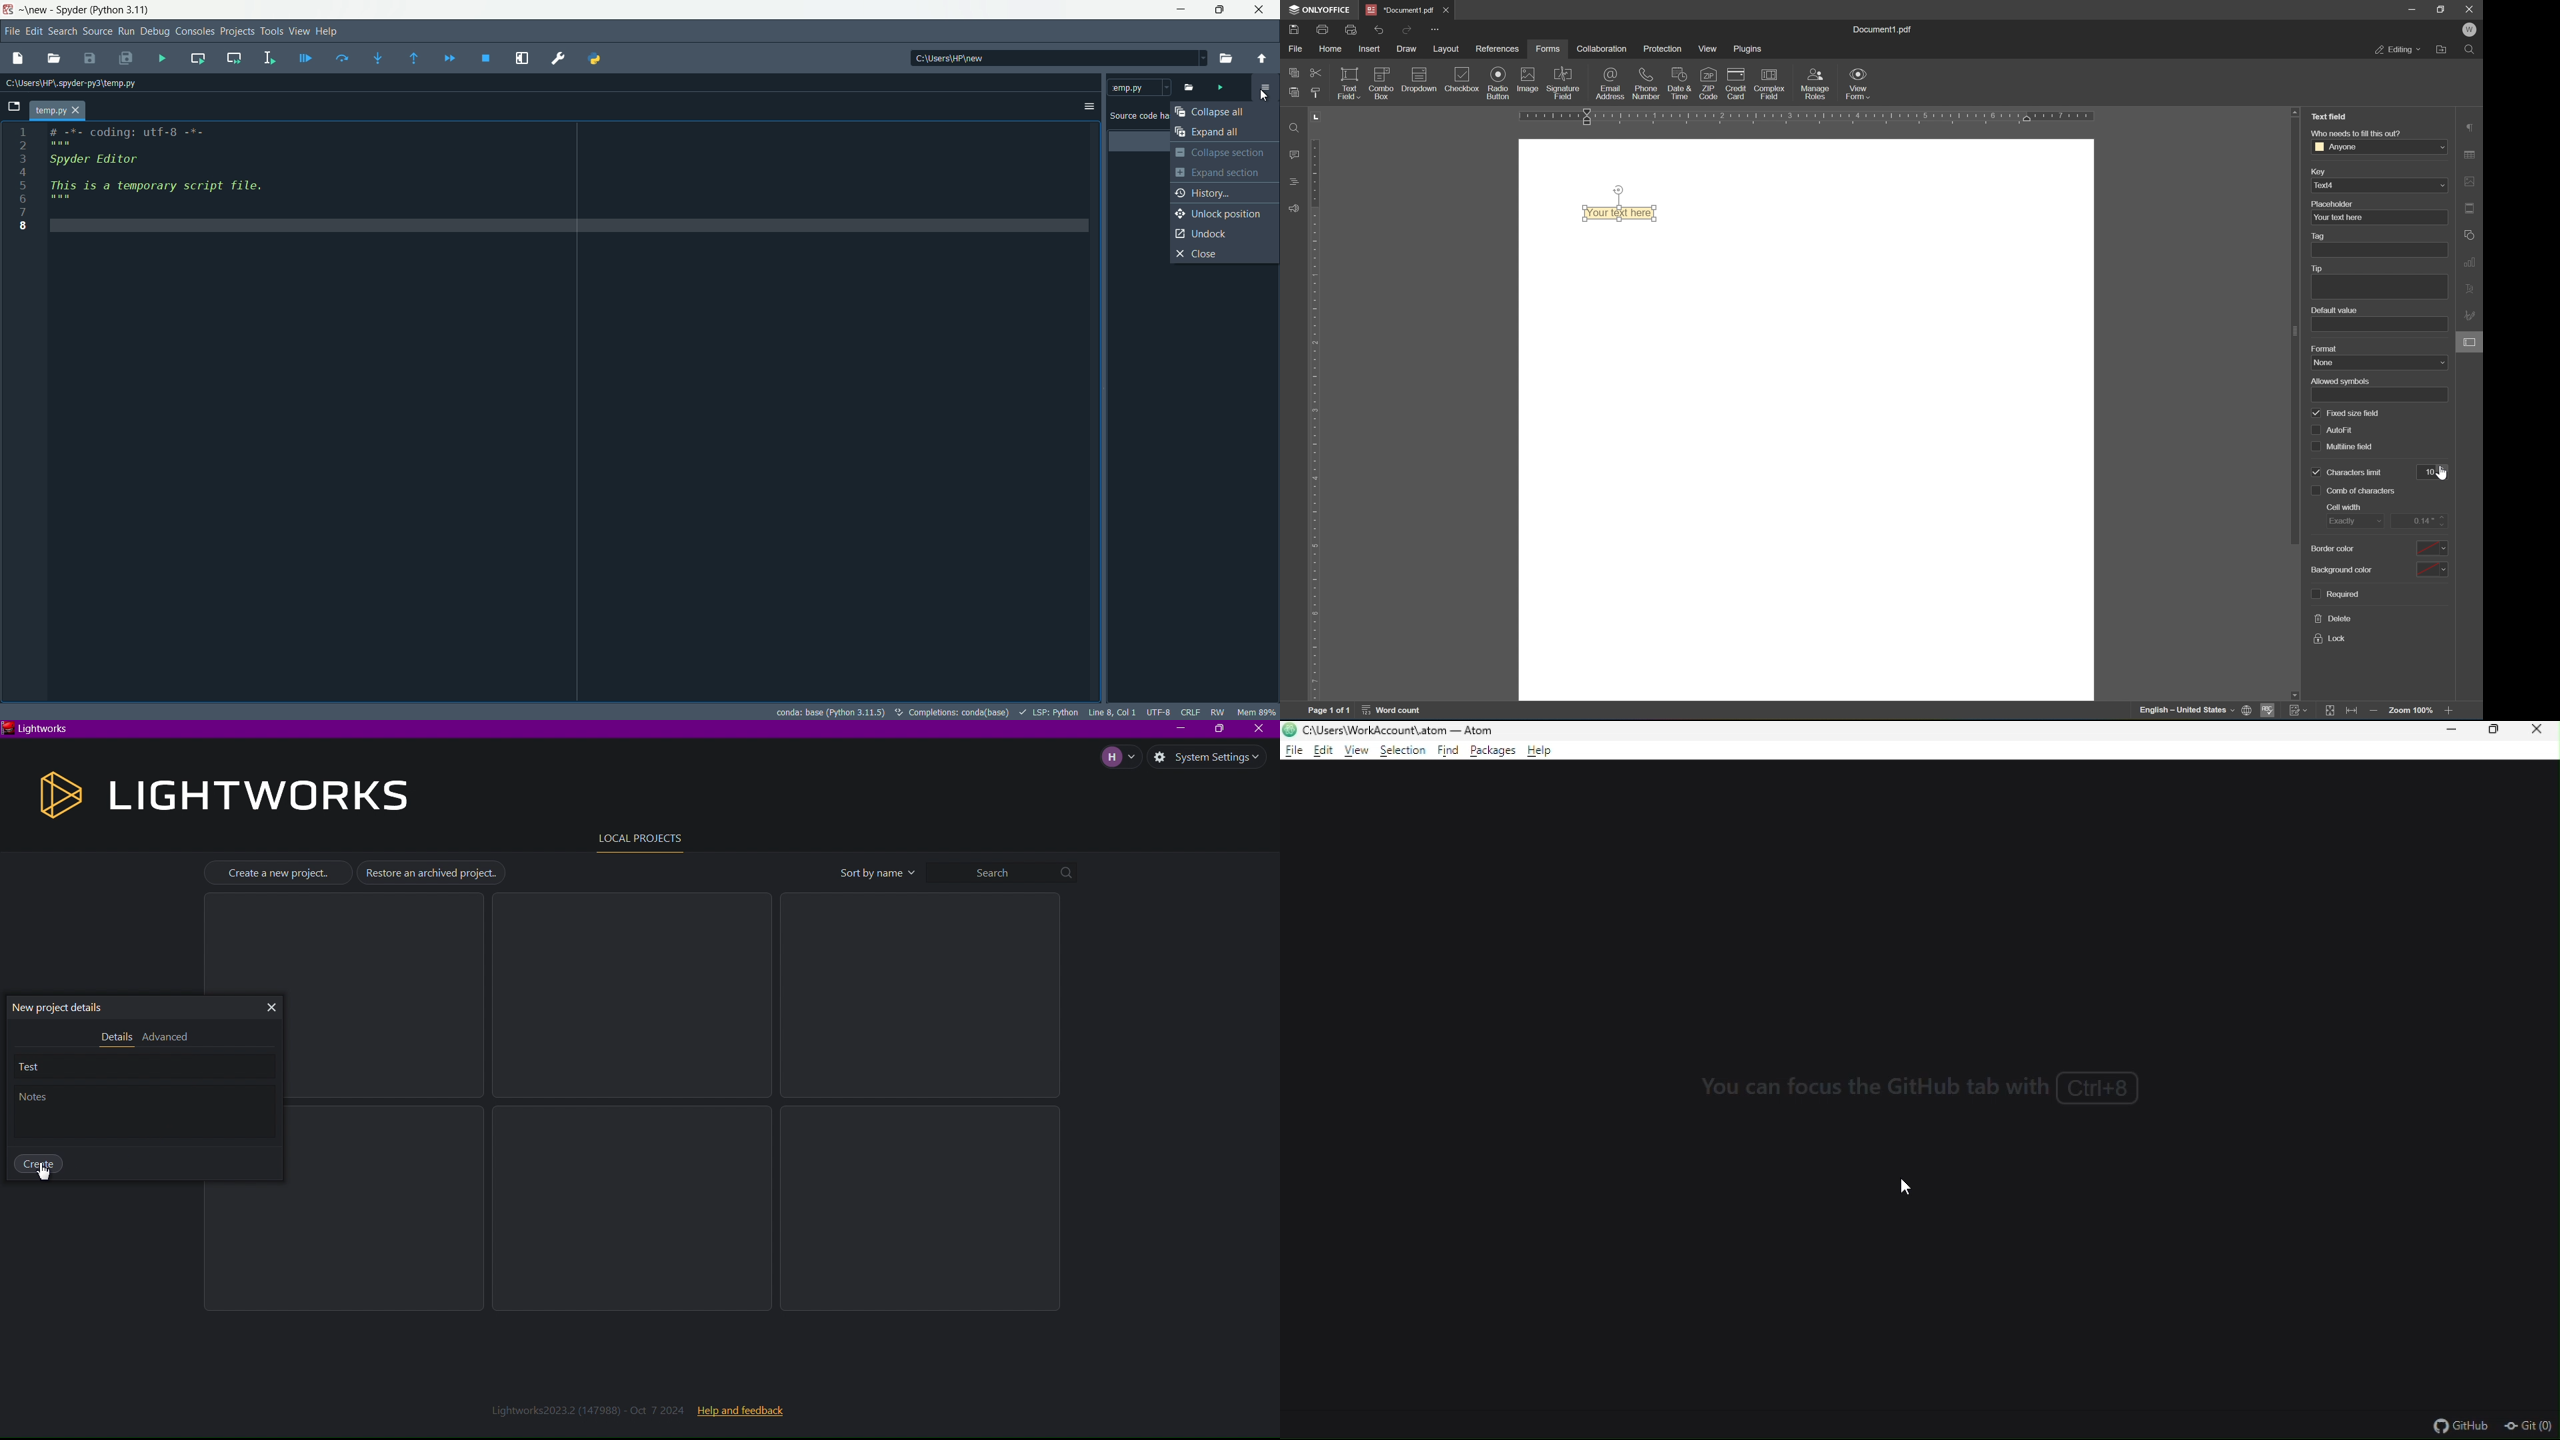 Image resolution: width=2576 pixels, height=1456 pixels. What do you see at coordinates (1736, 85) in the screenshot?
I see `credit card` at bounding box center [1736, 85].